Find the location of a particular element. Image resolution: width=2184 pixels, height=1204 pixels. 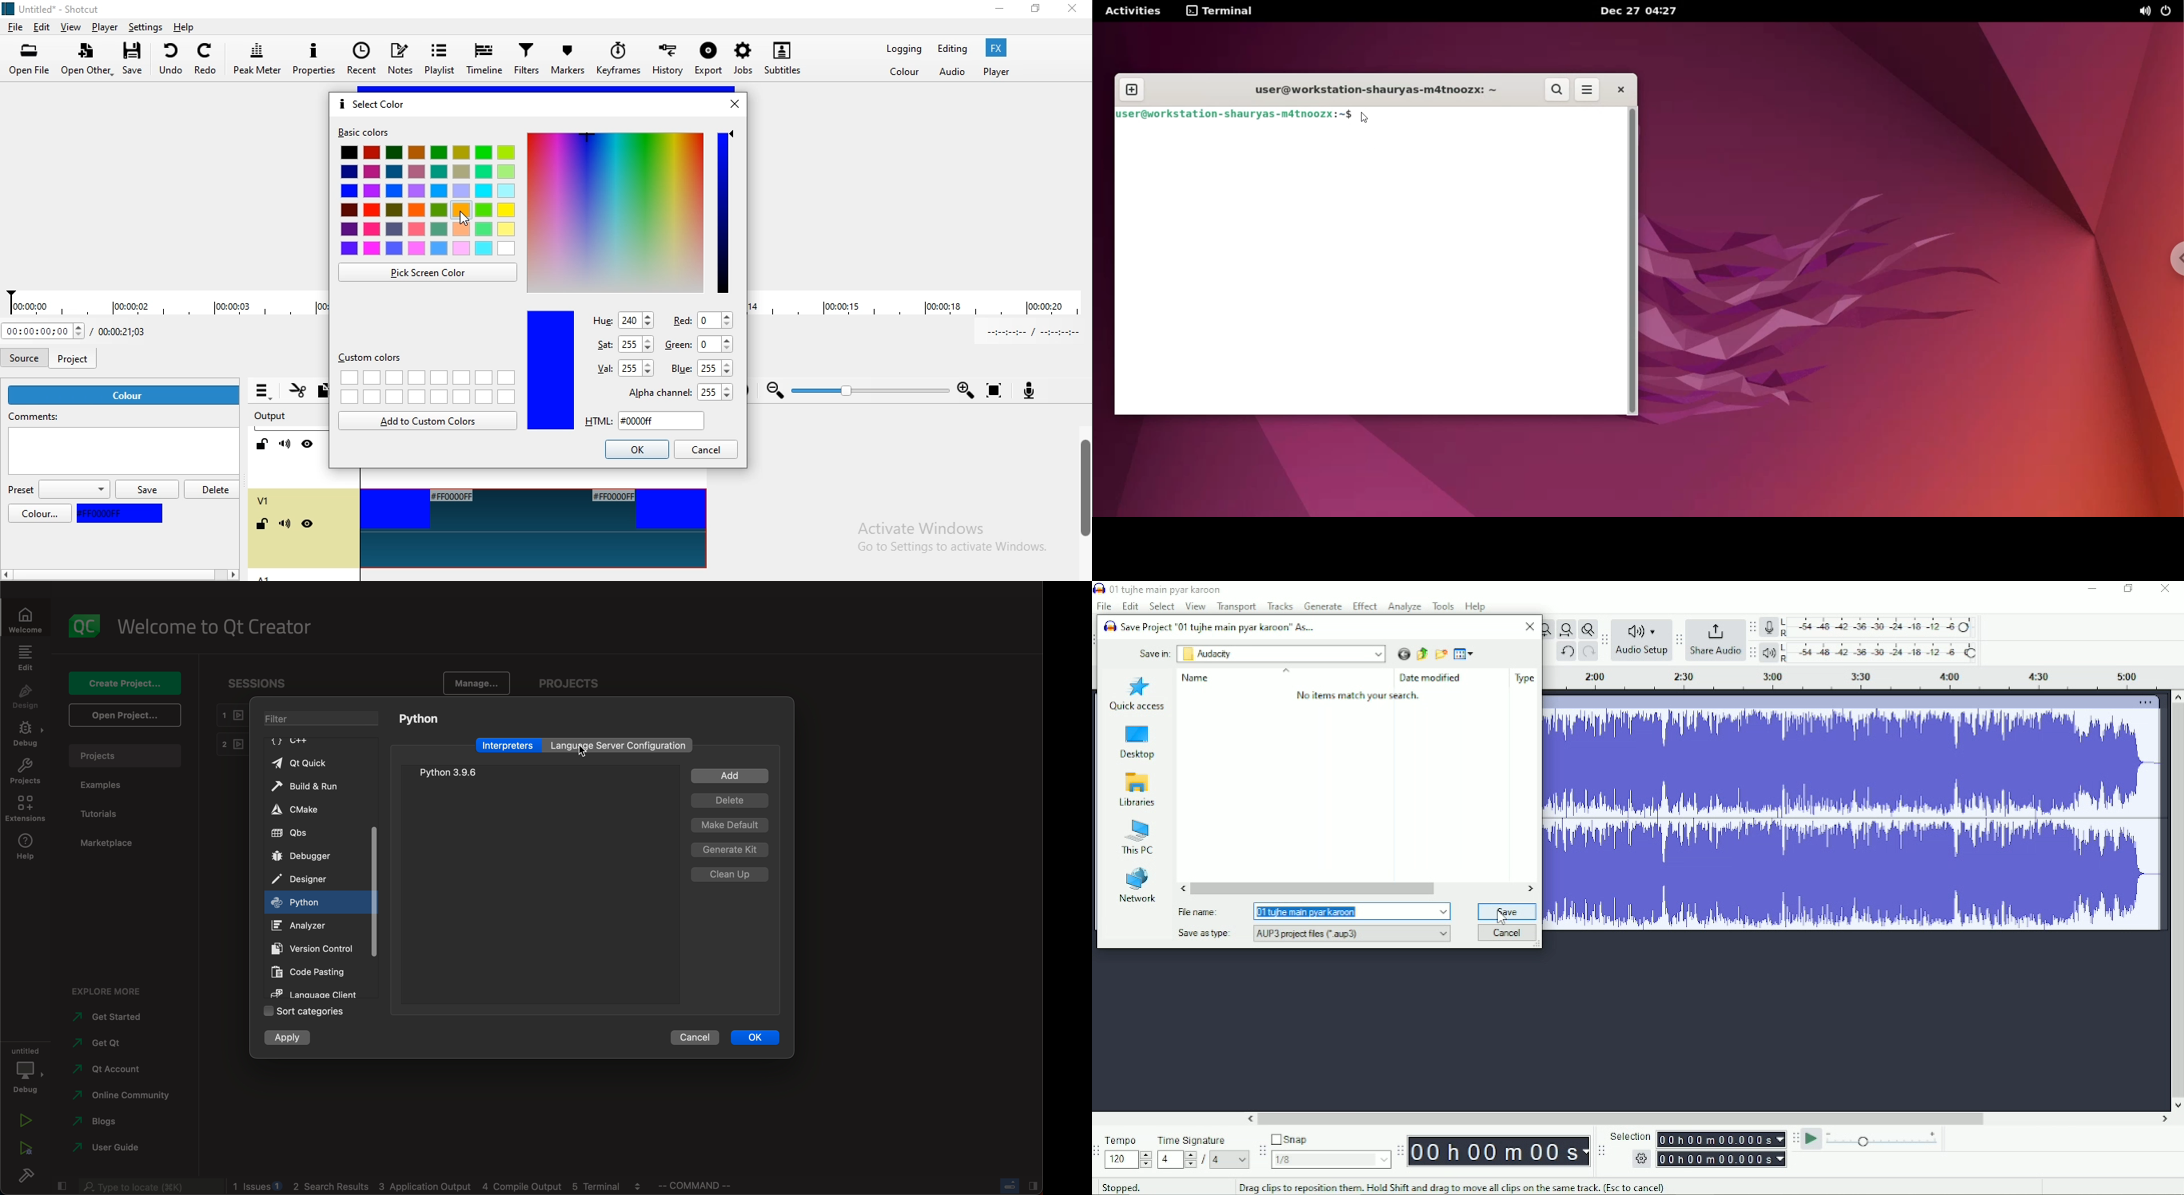

restore is located at coordinates (1034, 12).